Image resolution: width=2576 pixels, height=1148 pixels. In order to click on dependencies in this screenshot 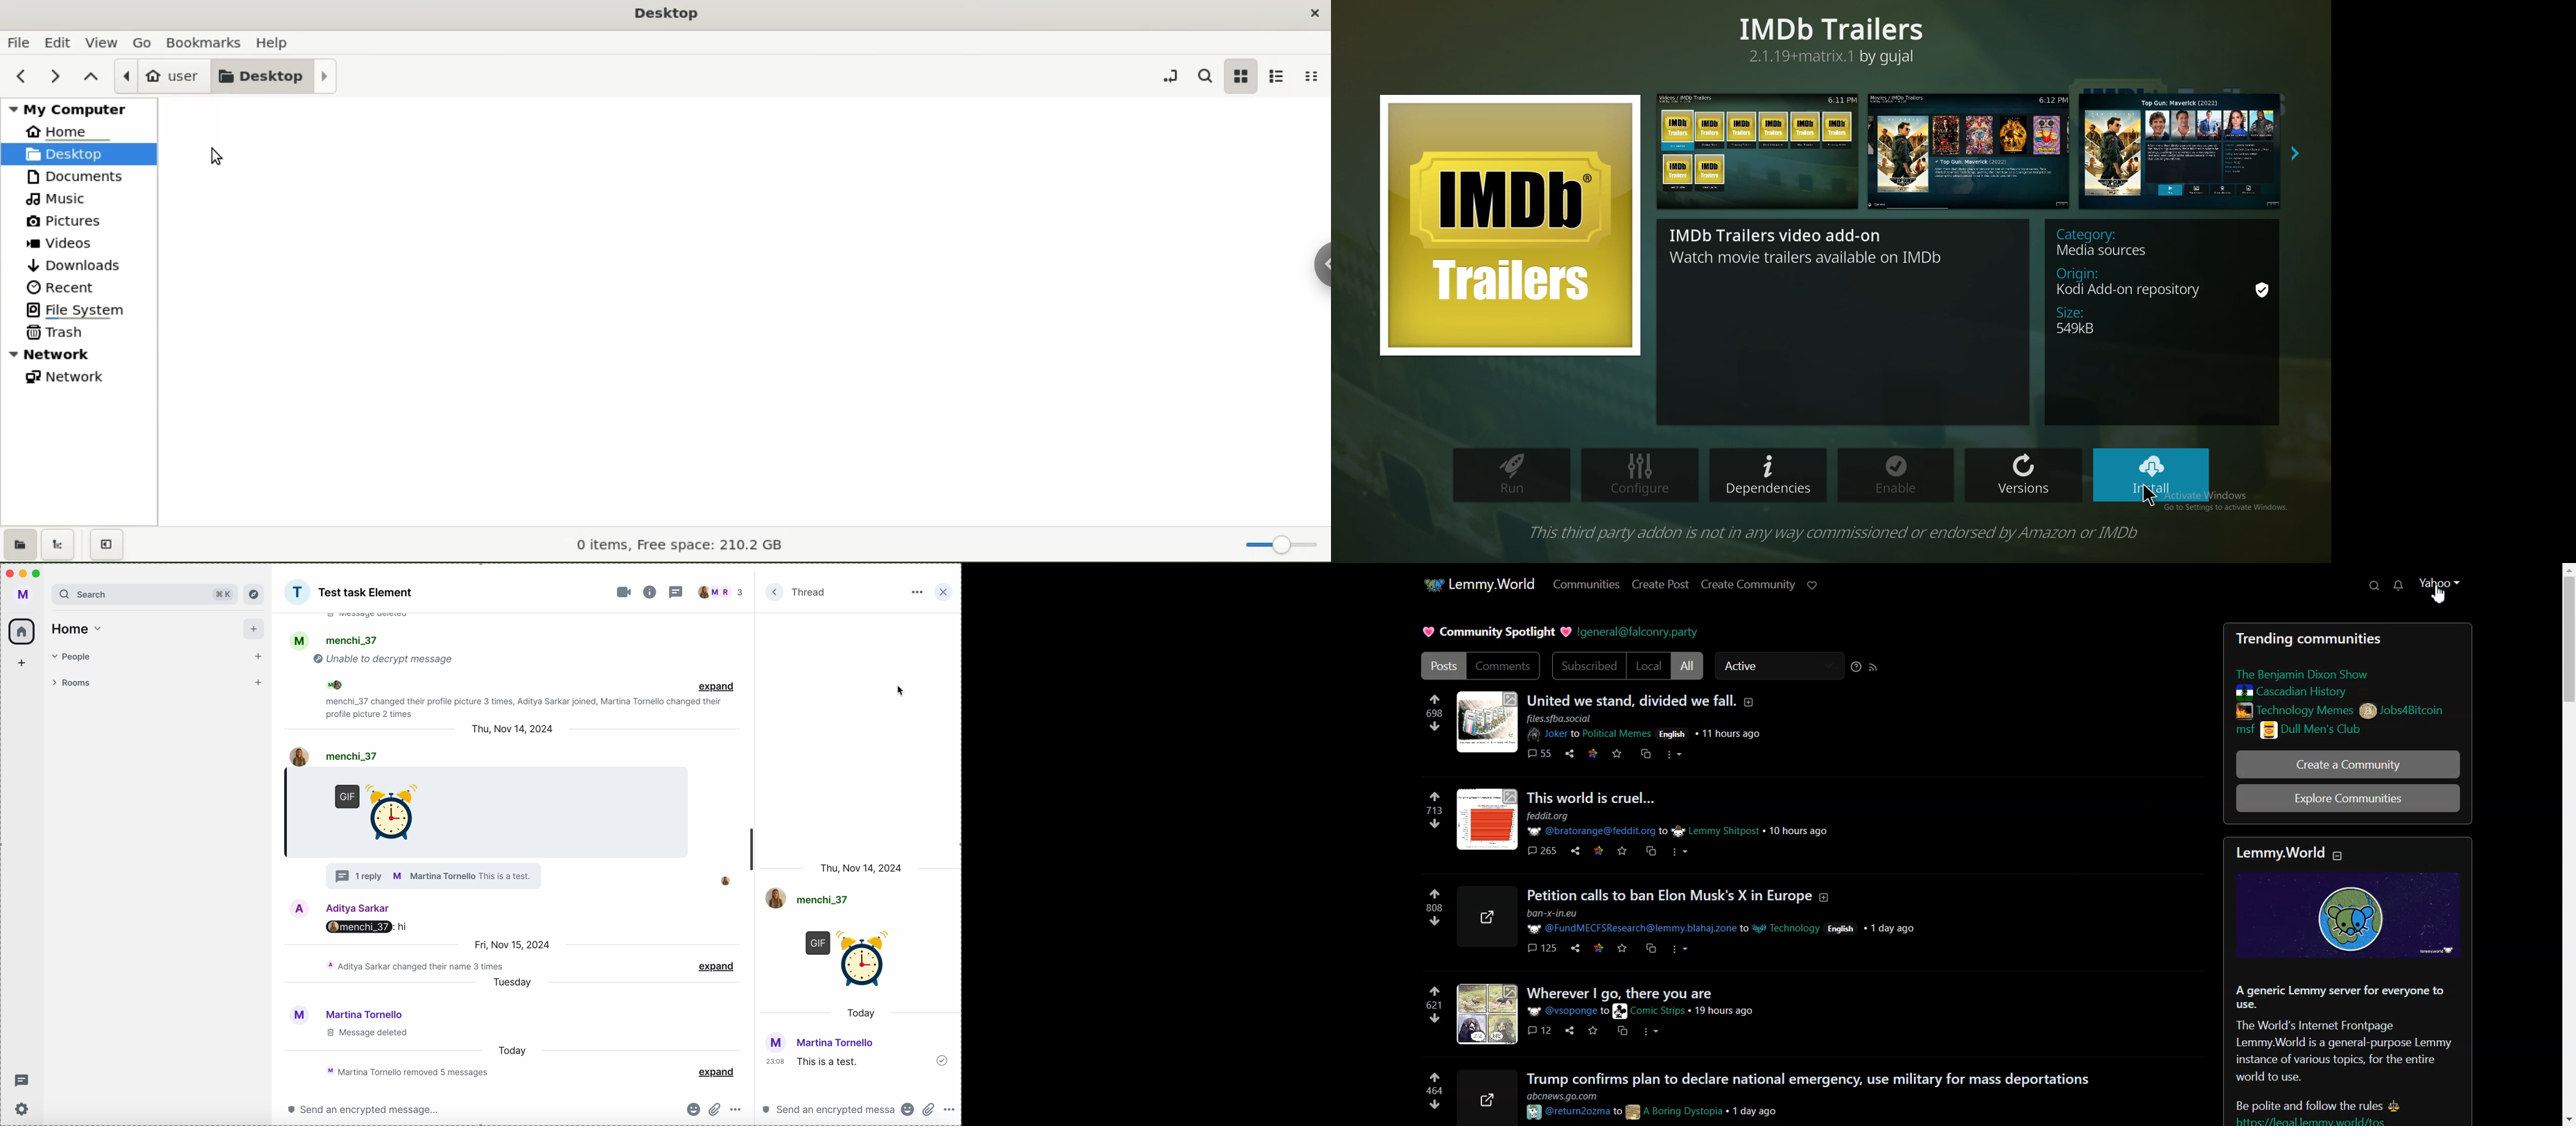, I will do `click(1768, 476)`.